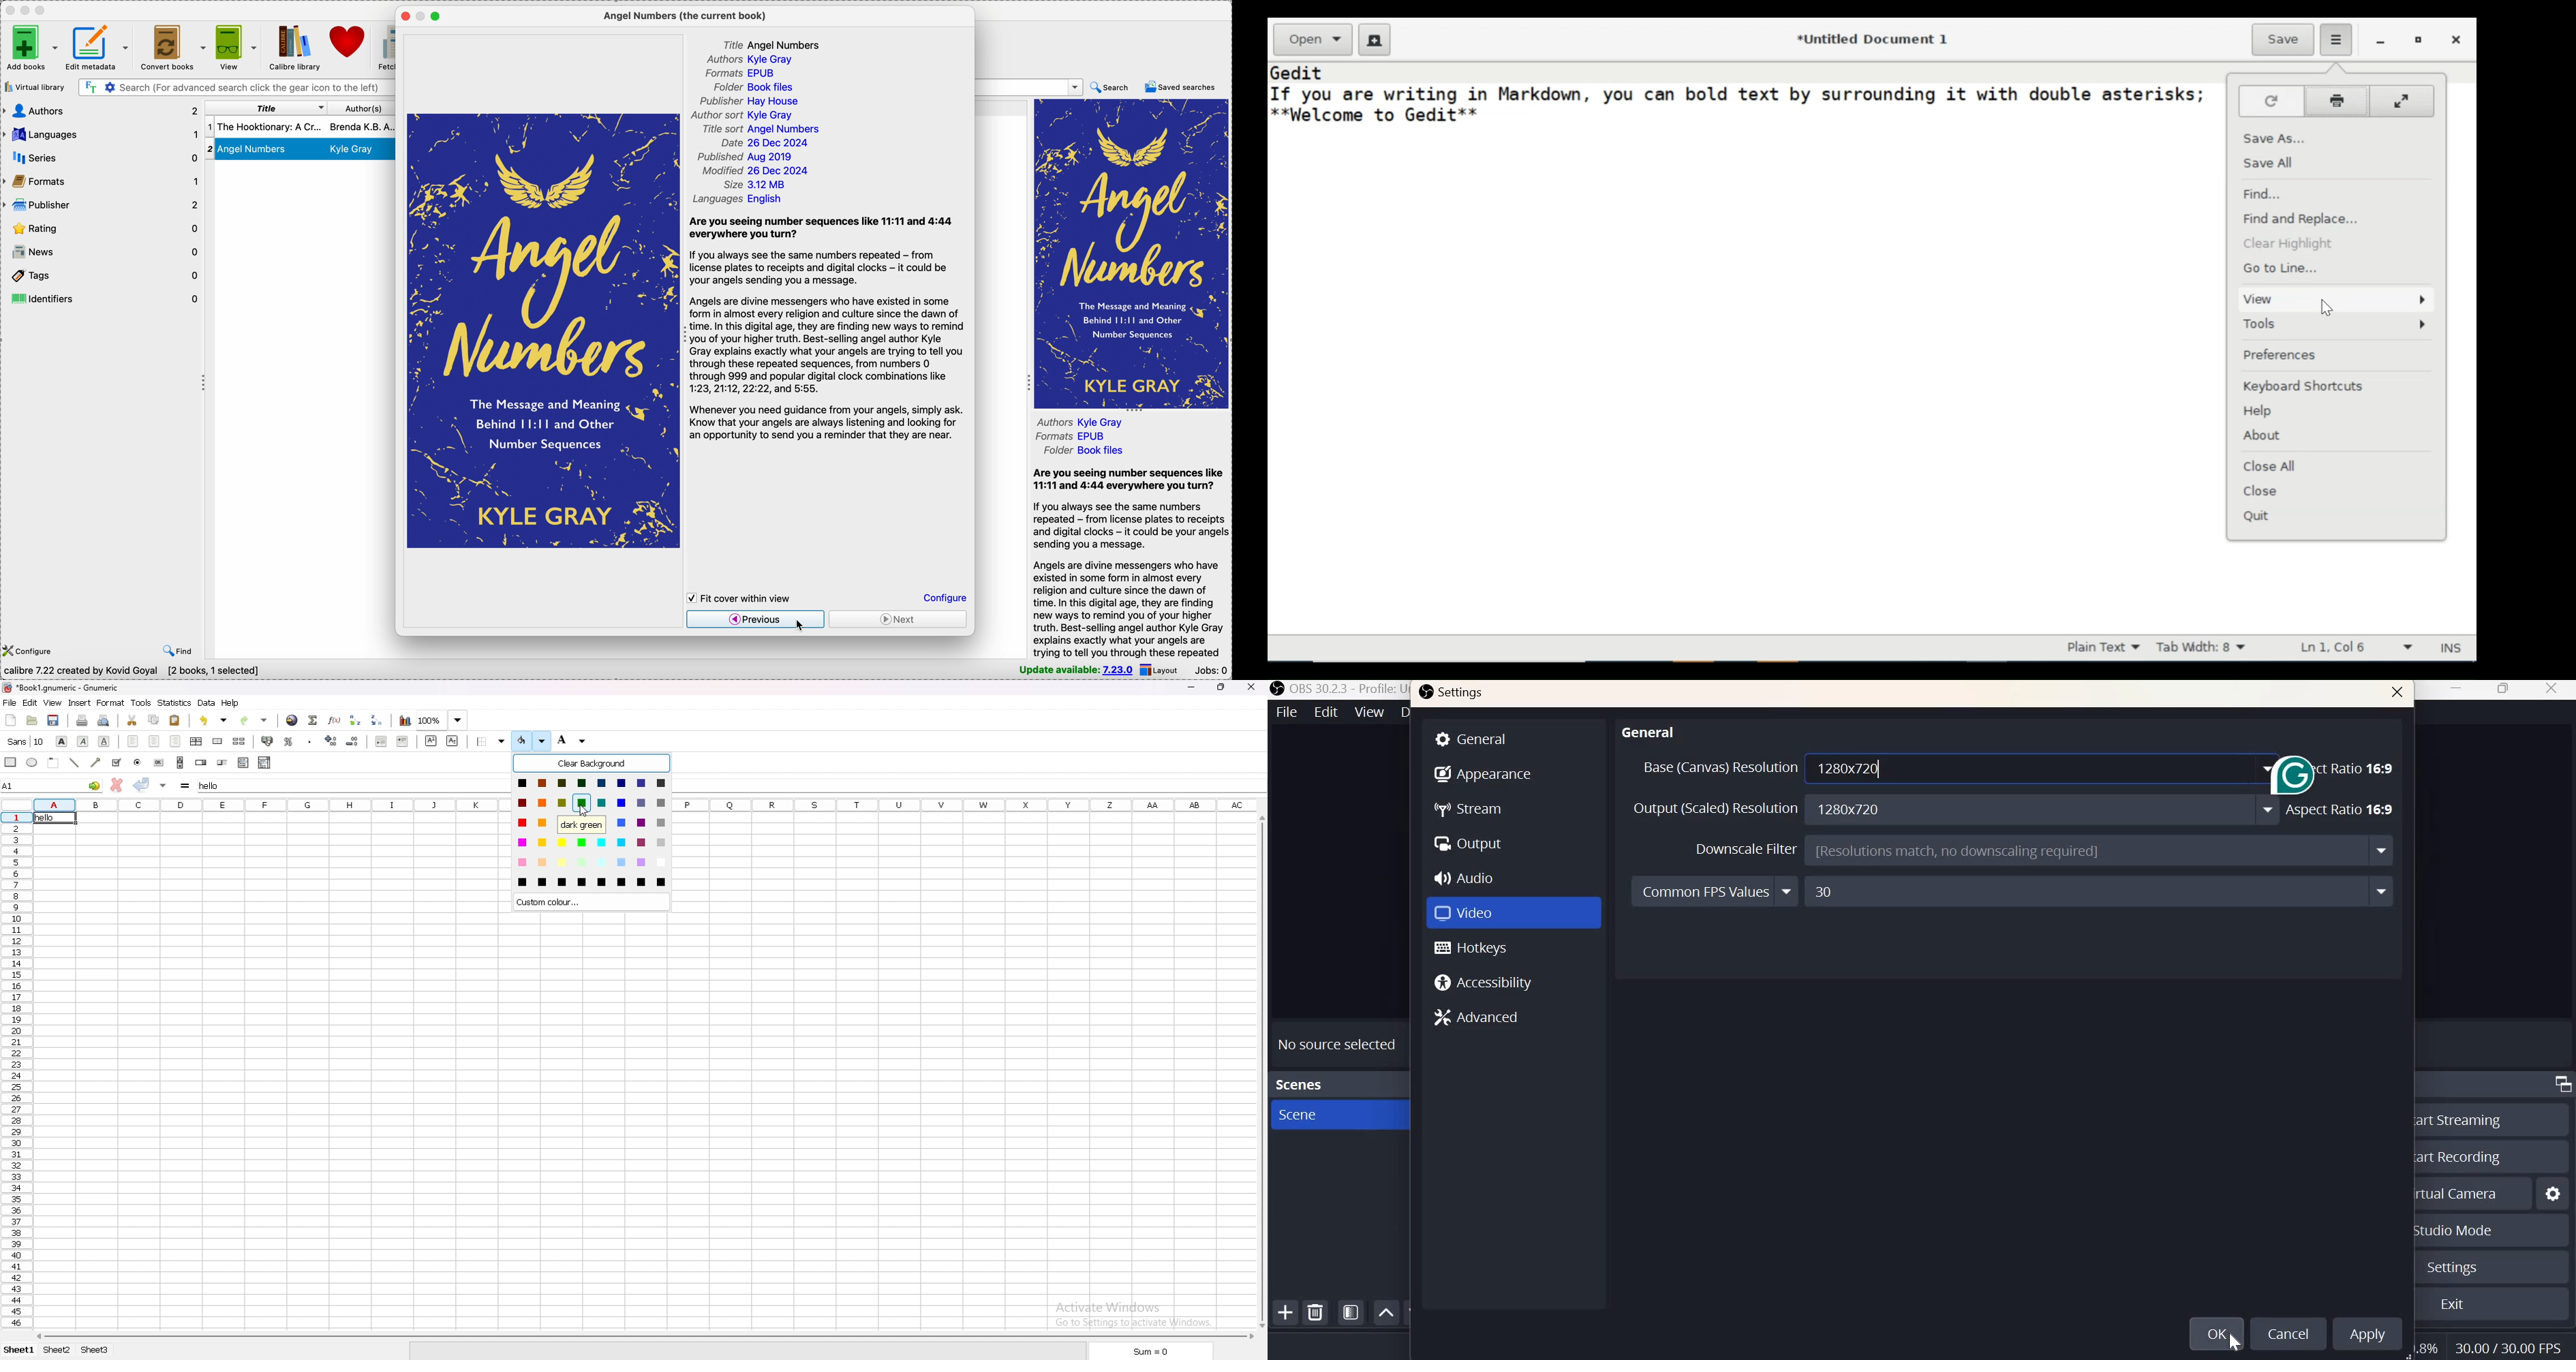  What do you see at coordinates (96, 762) in the screenshot?
I see `arrowed line` at bounding box center [96, 762].